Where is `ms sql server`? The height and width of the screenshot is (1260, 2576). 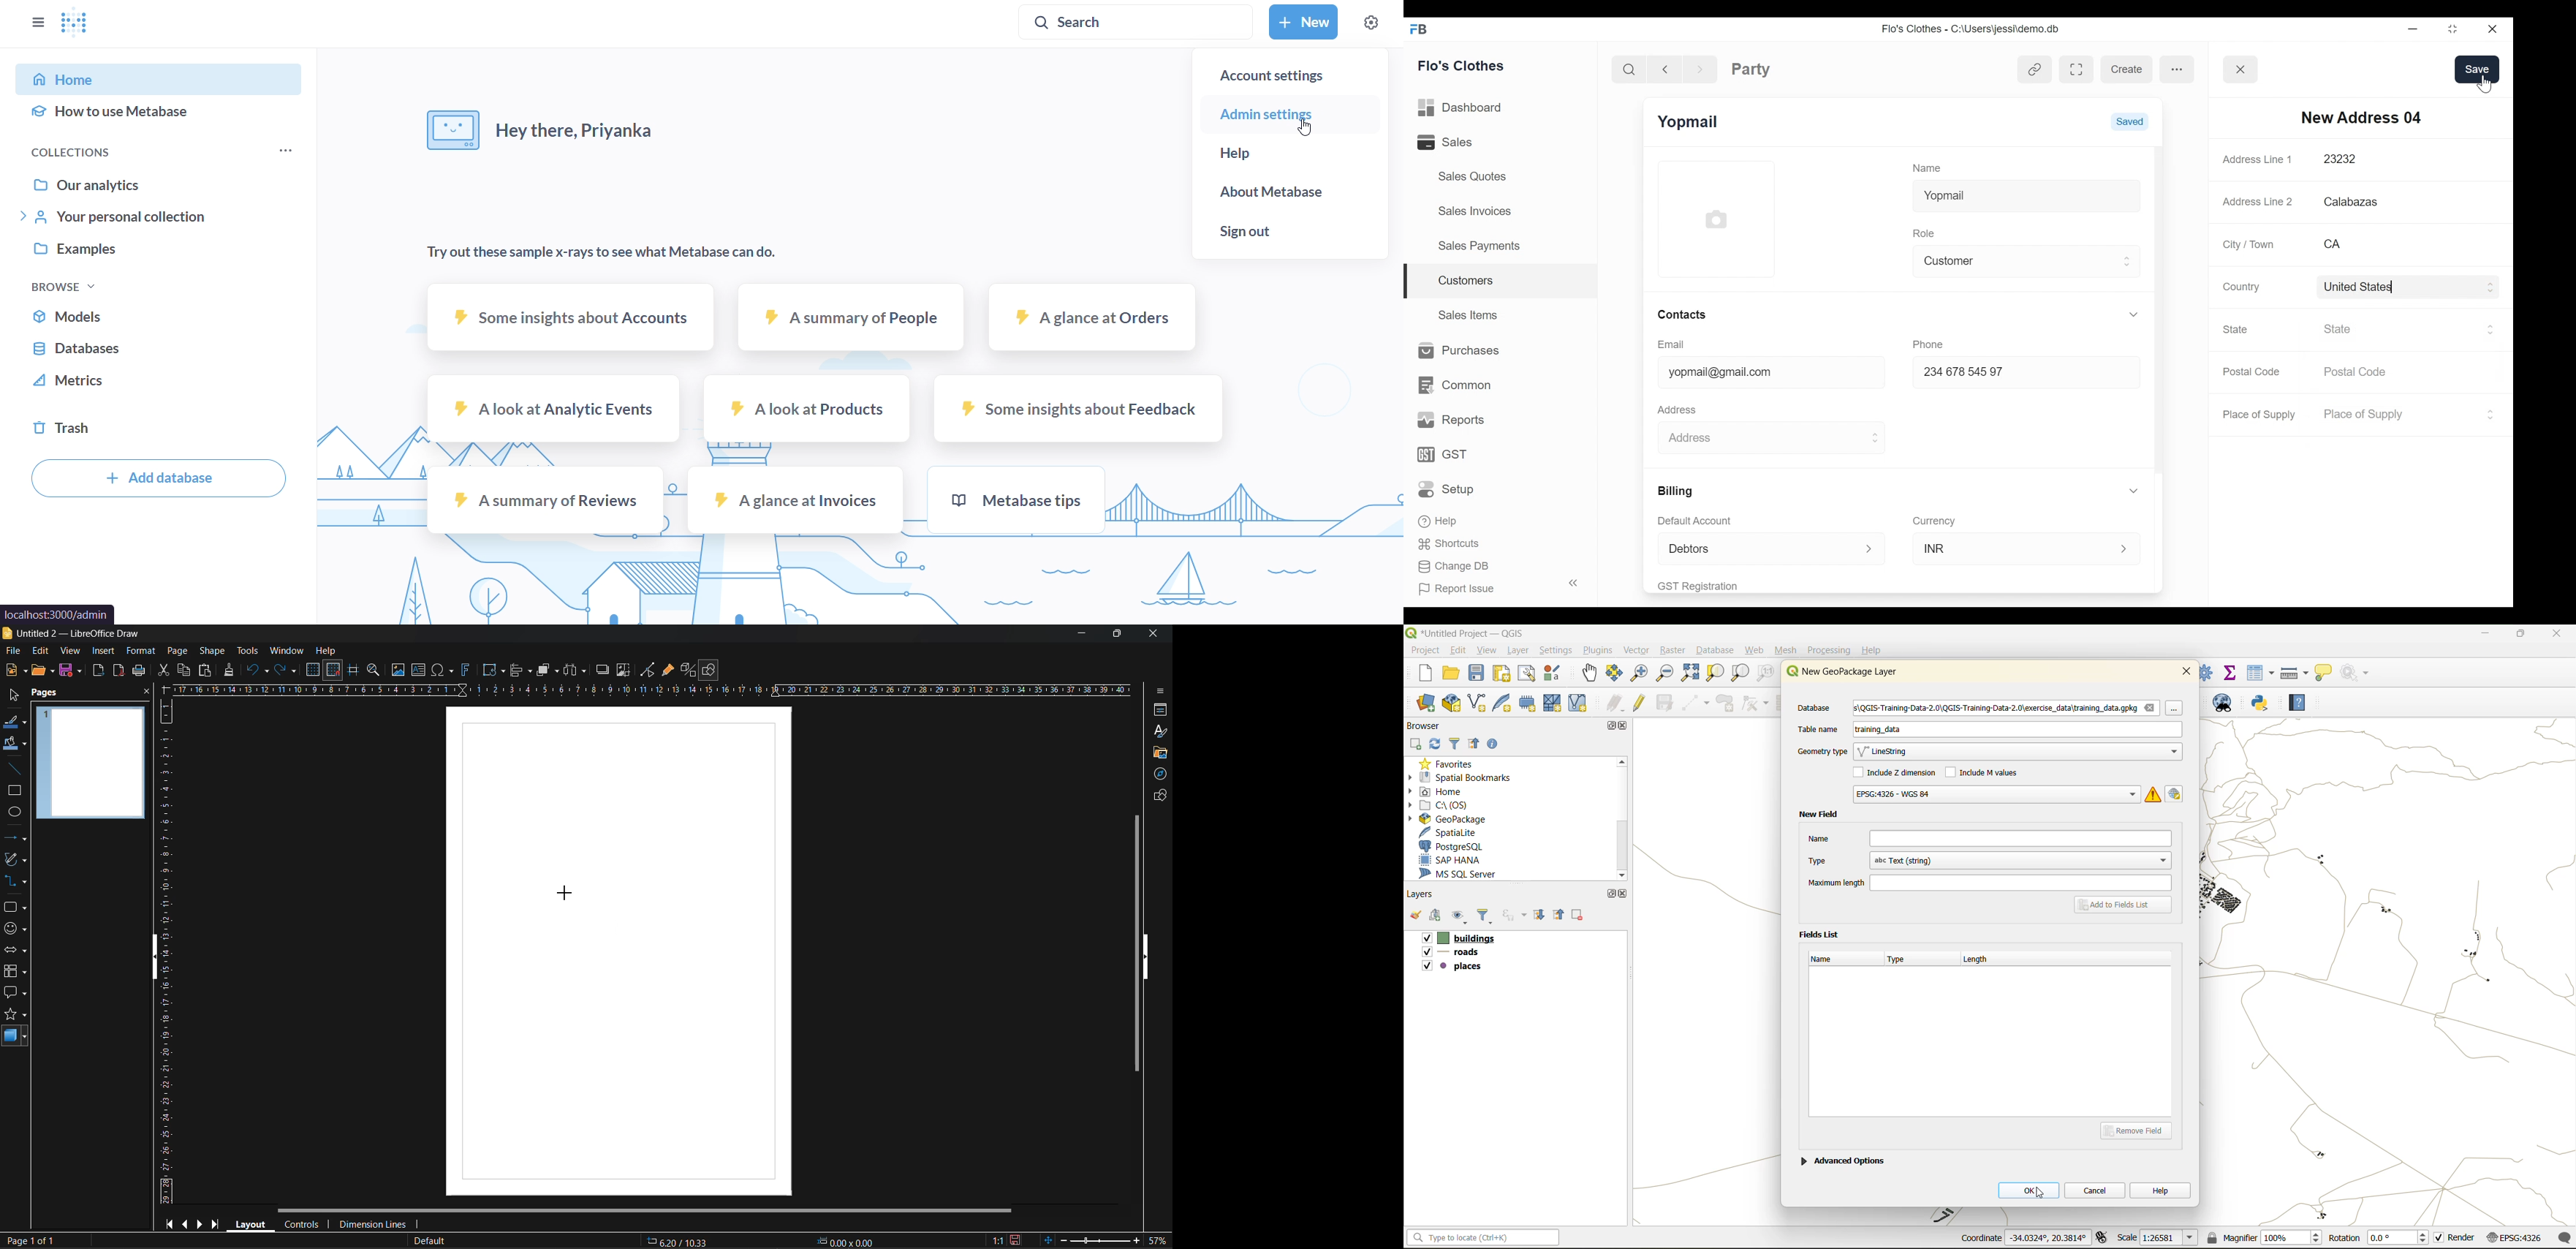 ms sql server is located at coordinates (1466, 876).